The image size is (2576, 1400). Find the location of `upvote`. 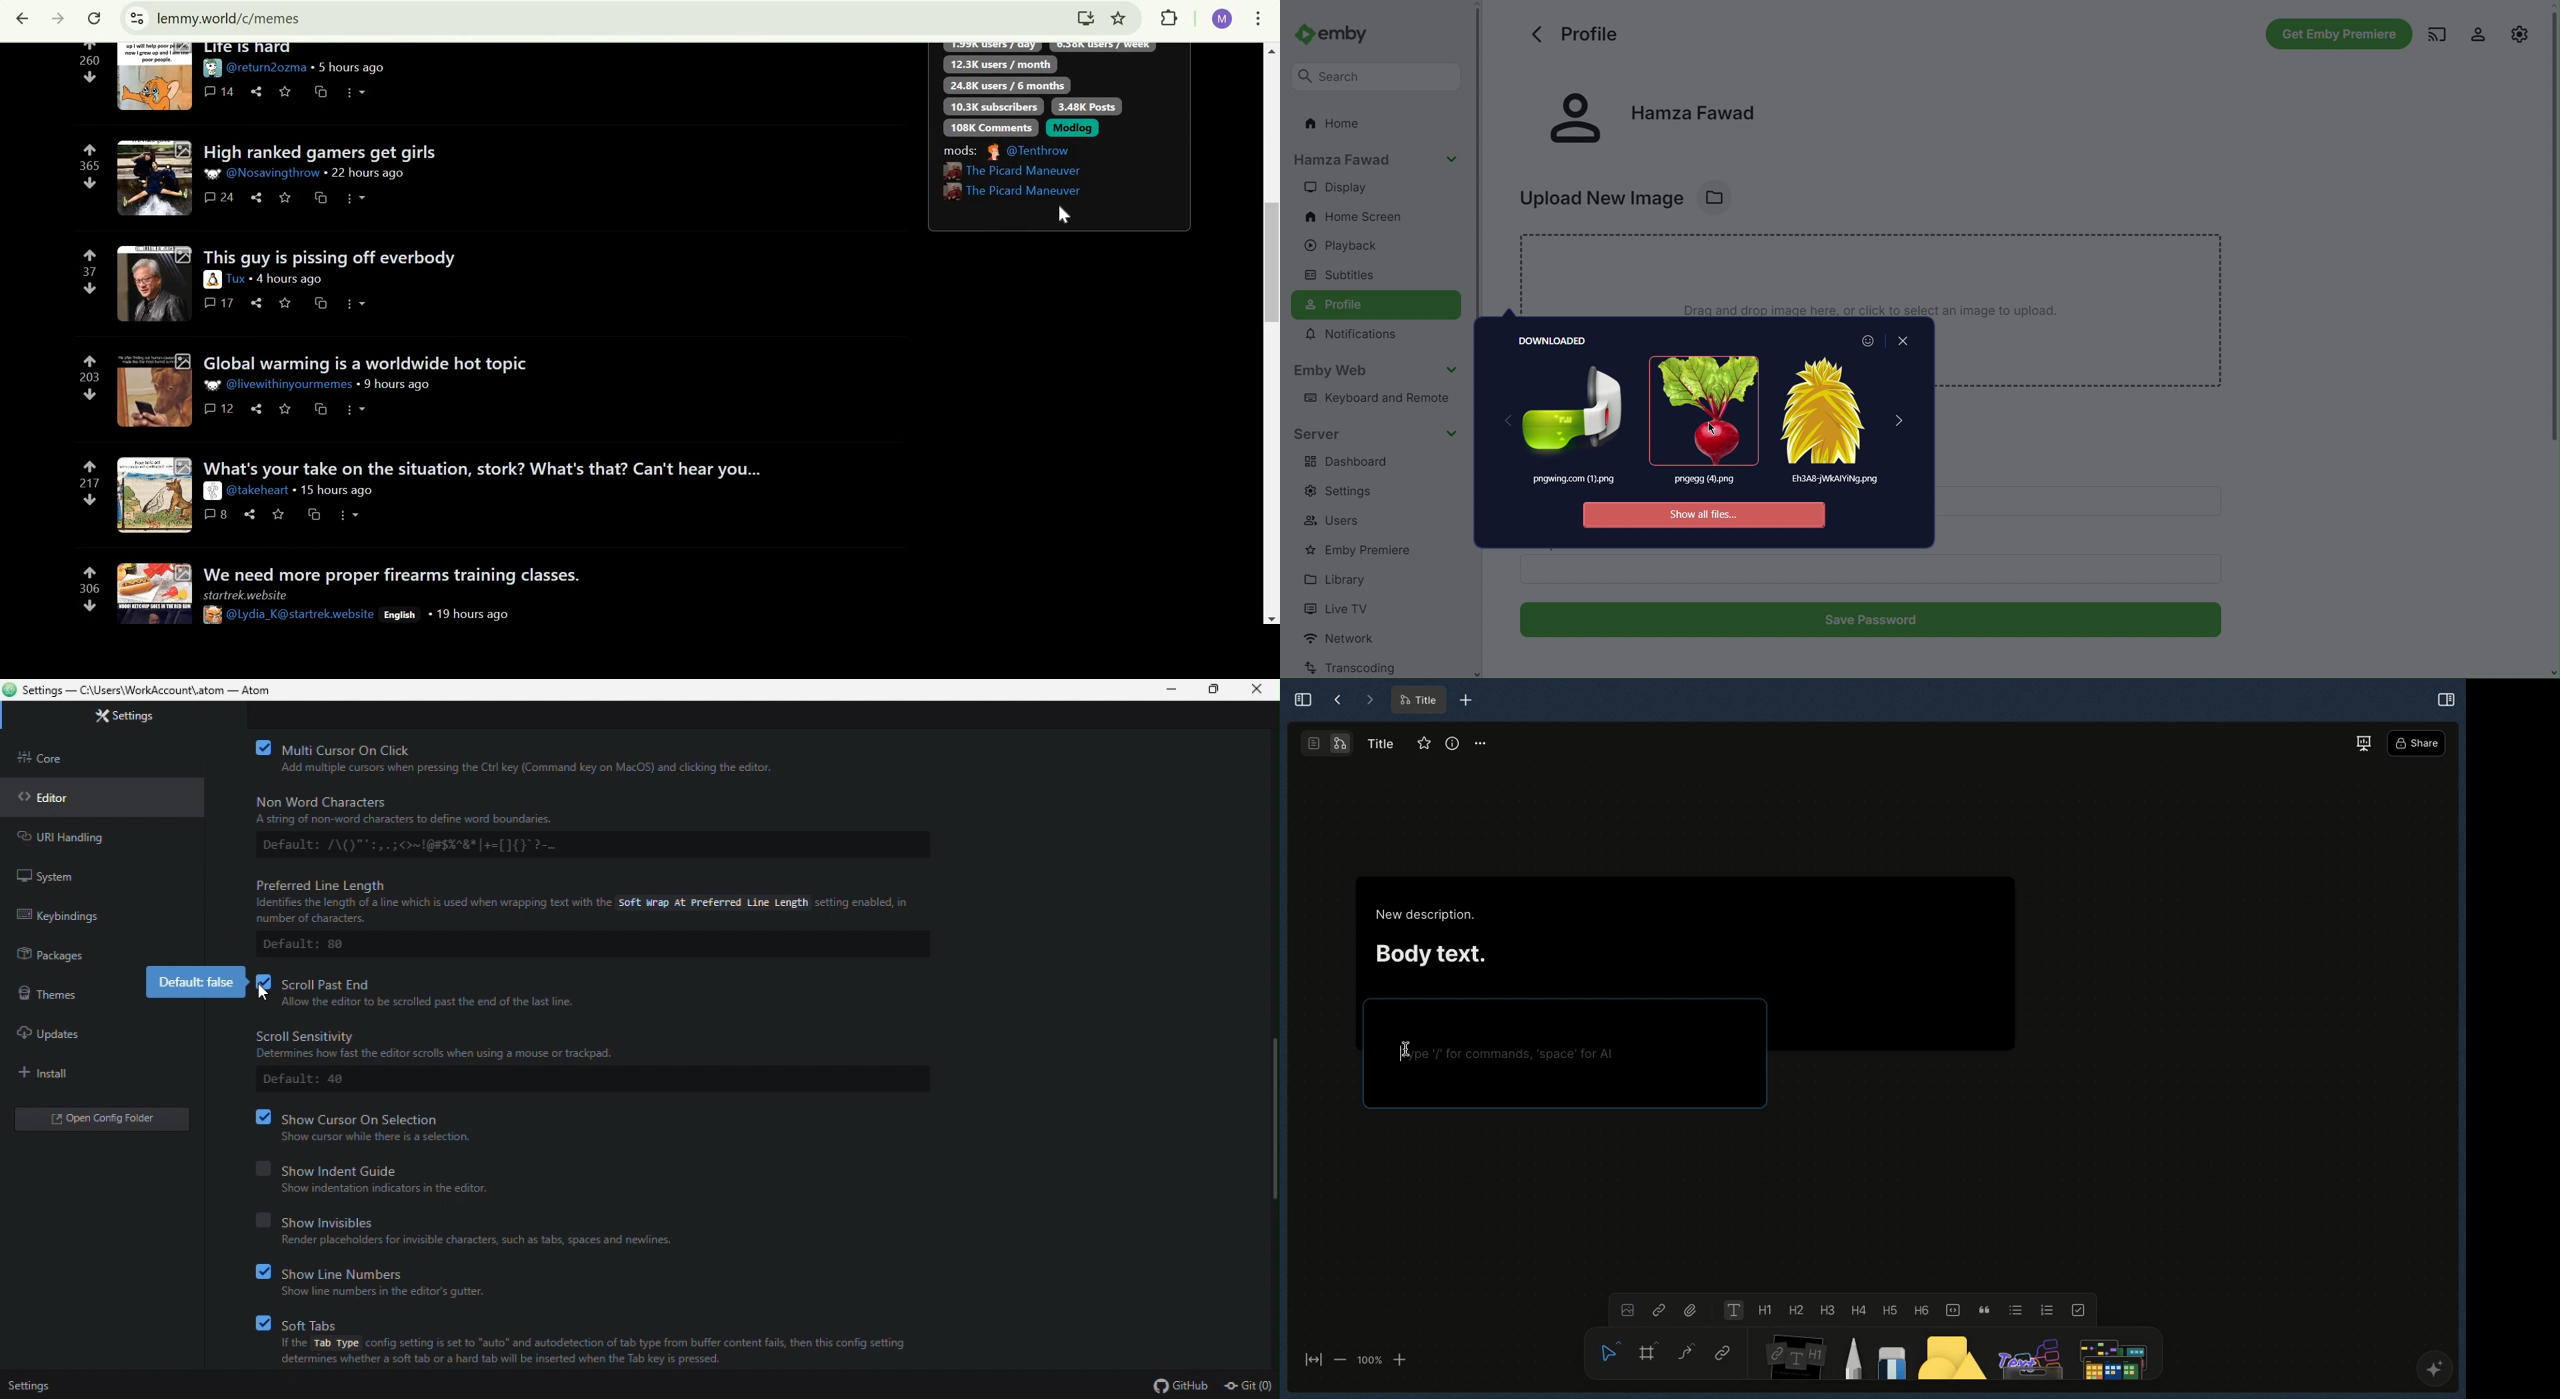

upvote is located at coordinates (91, 569).